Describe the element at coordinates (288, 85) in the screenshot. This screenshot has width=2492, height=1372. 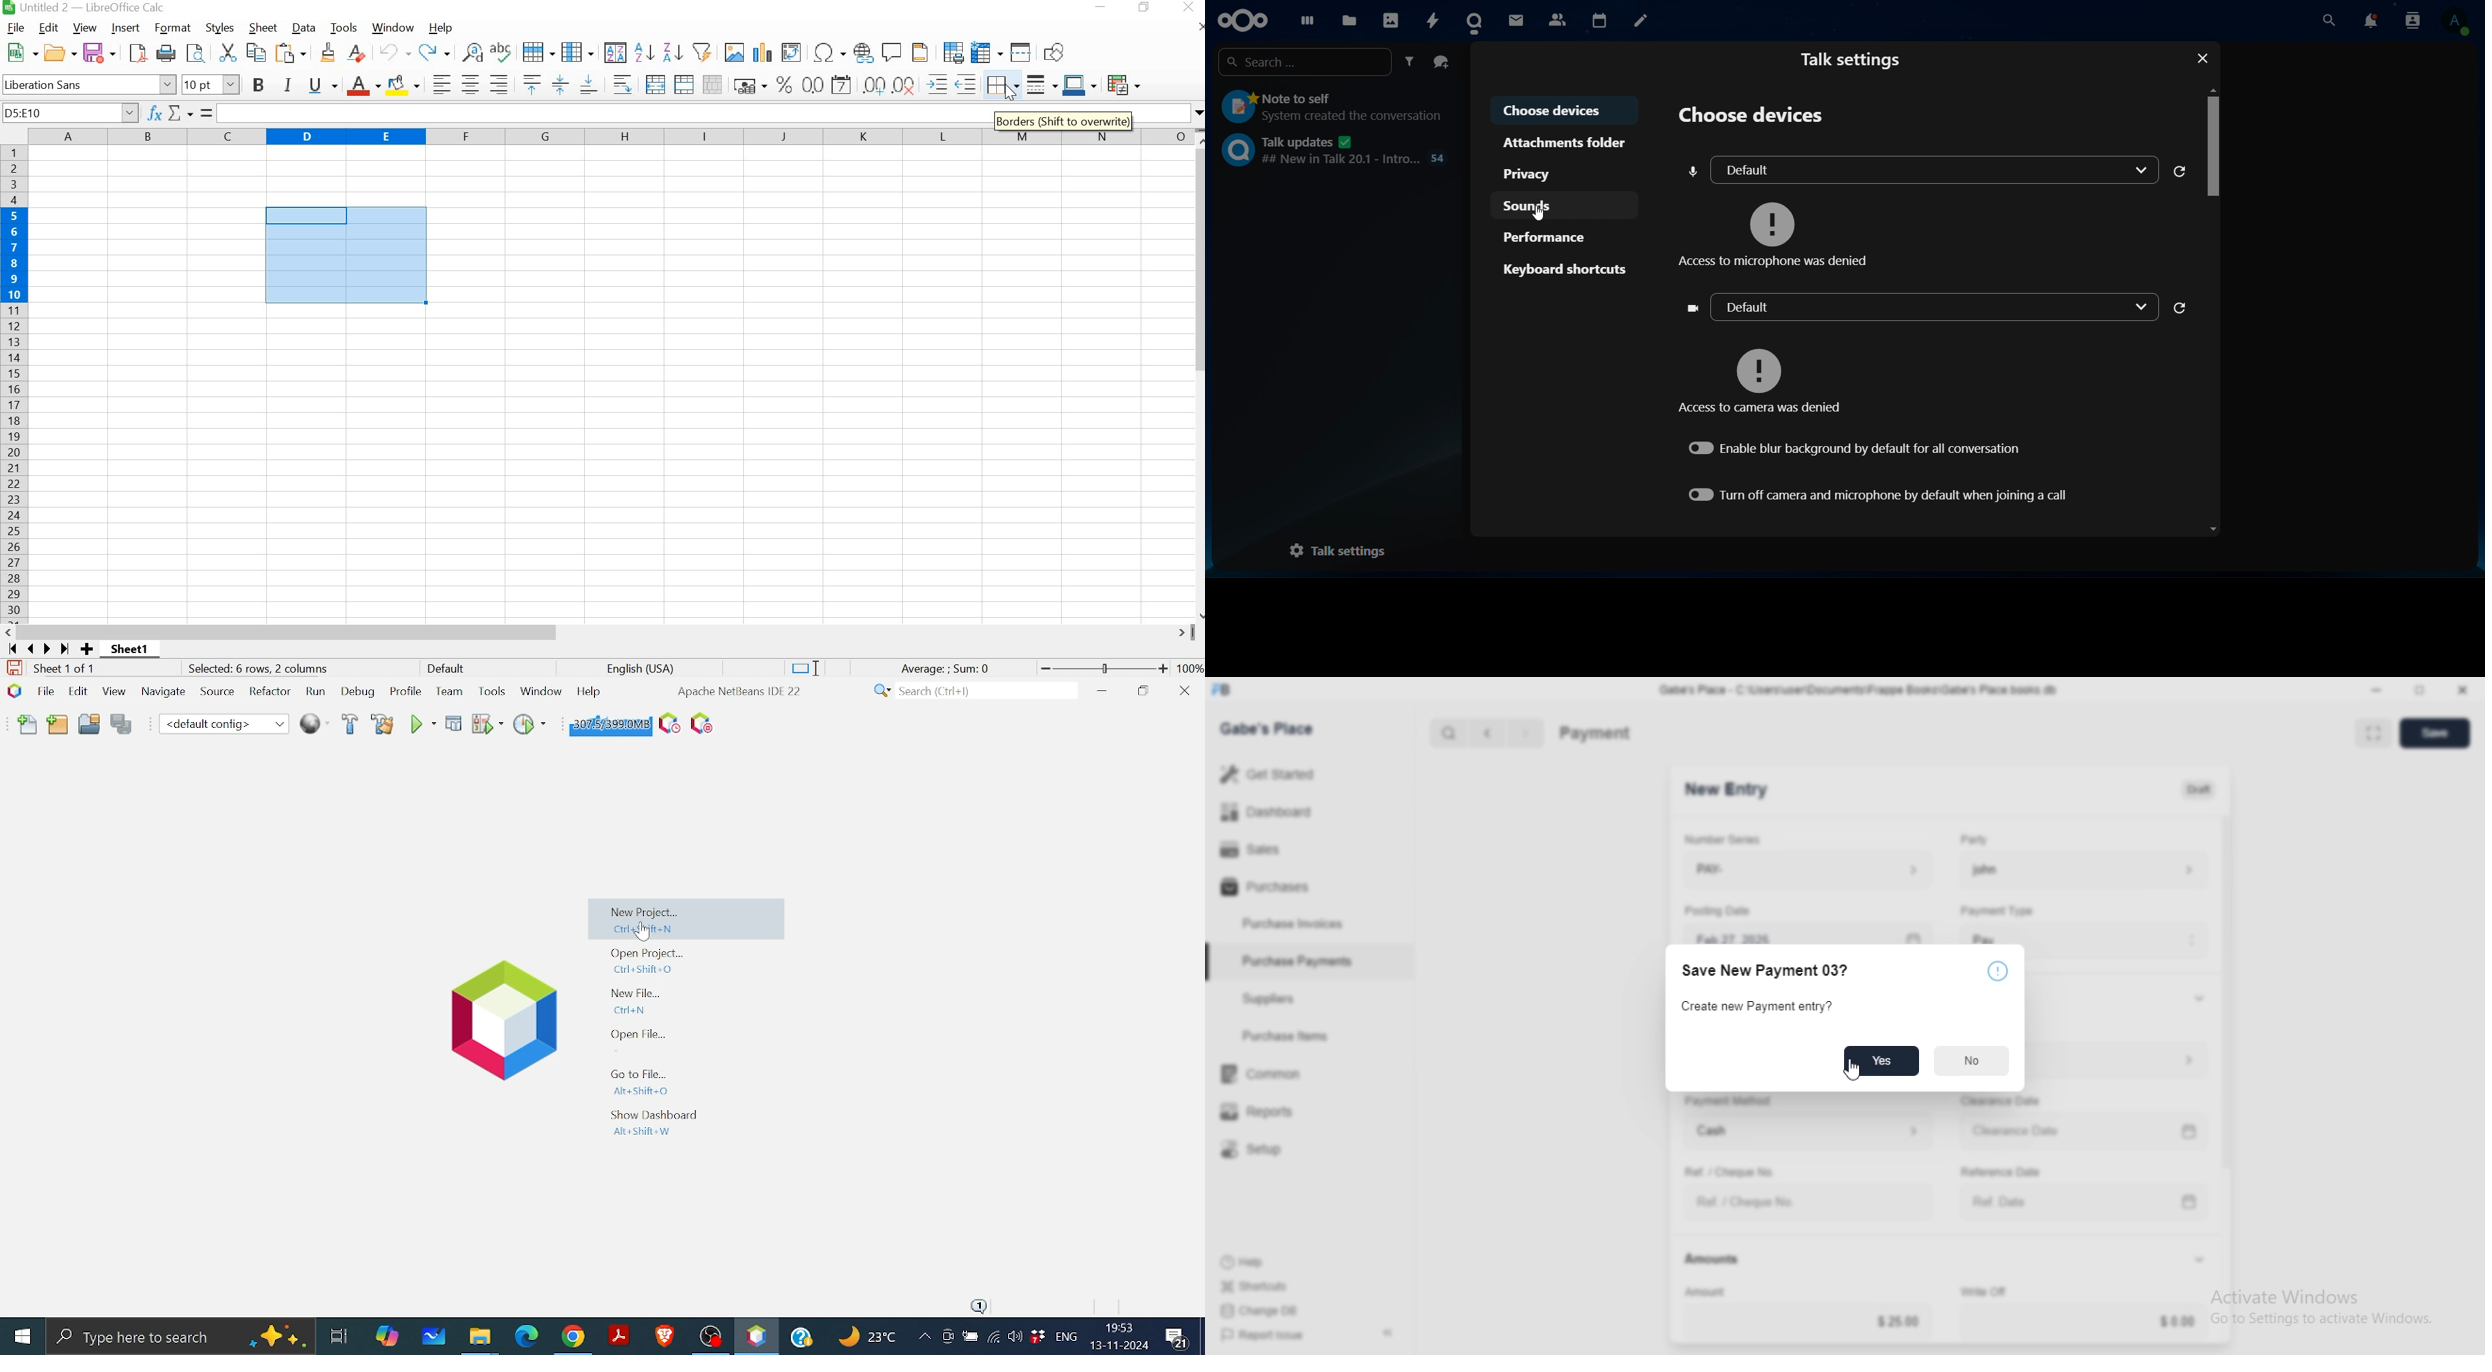
I see `ITALIC` at that location.